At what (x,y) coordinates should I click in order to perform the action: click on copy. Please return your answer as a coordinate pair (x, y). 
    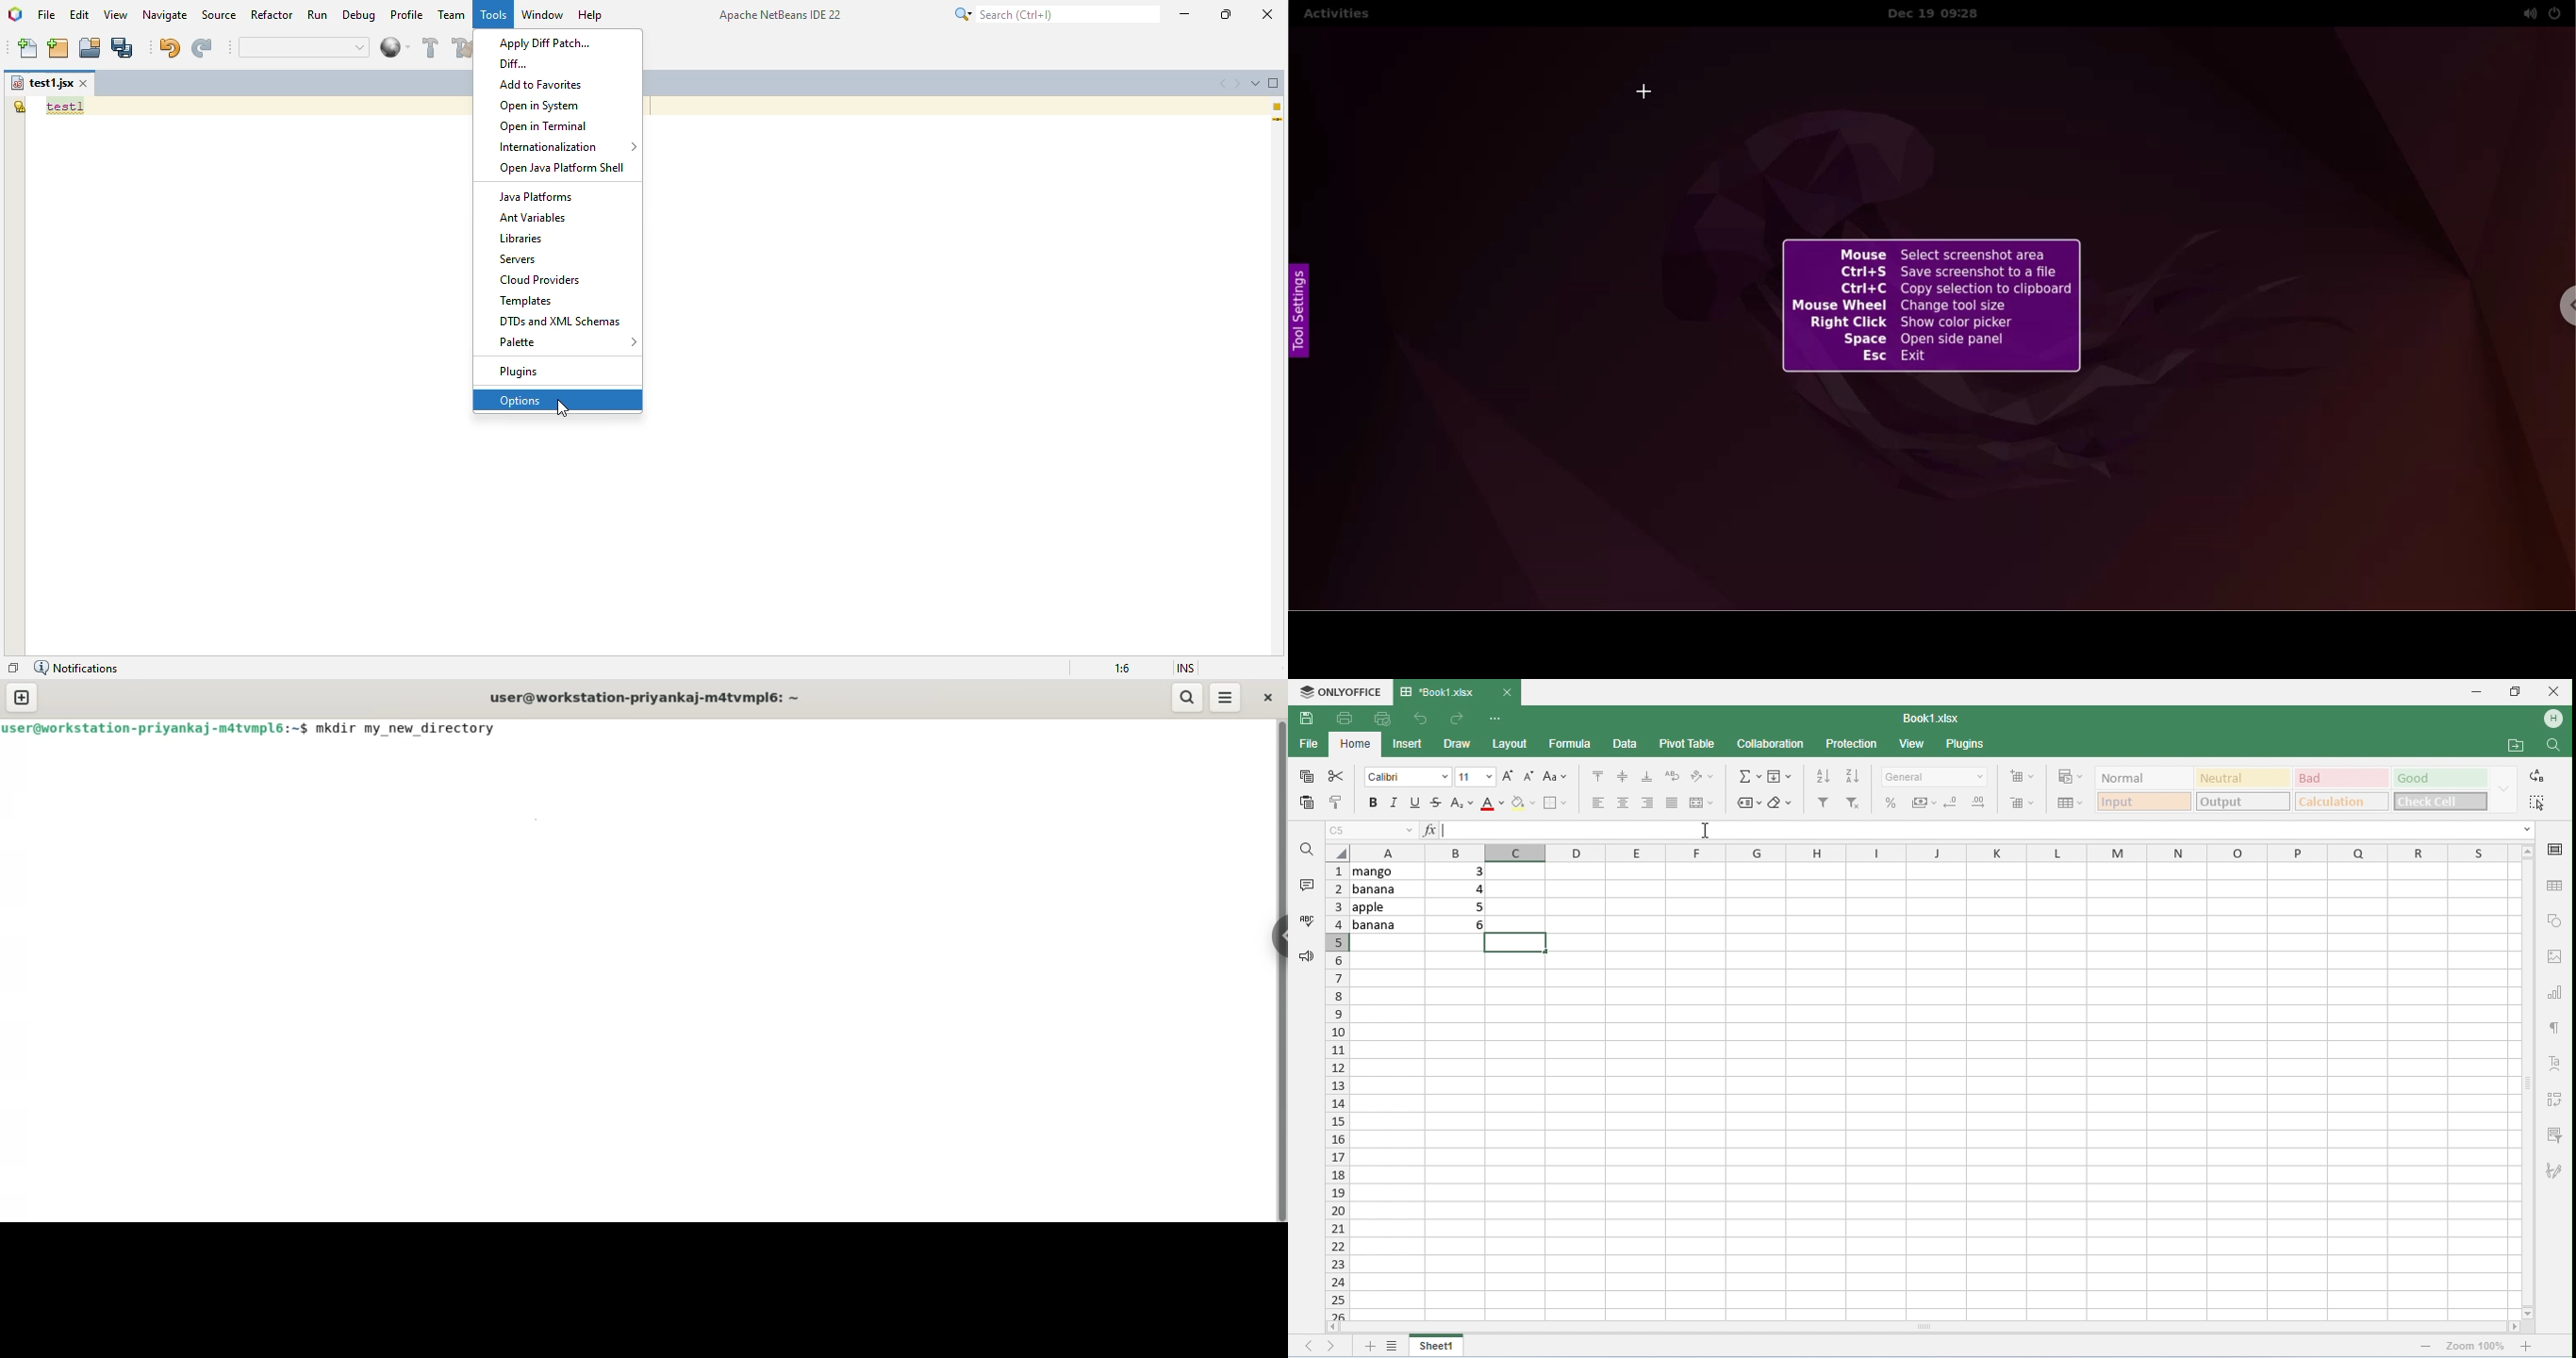
    Looking at the image, I should click on (1307, 777).